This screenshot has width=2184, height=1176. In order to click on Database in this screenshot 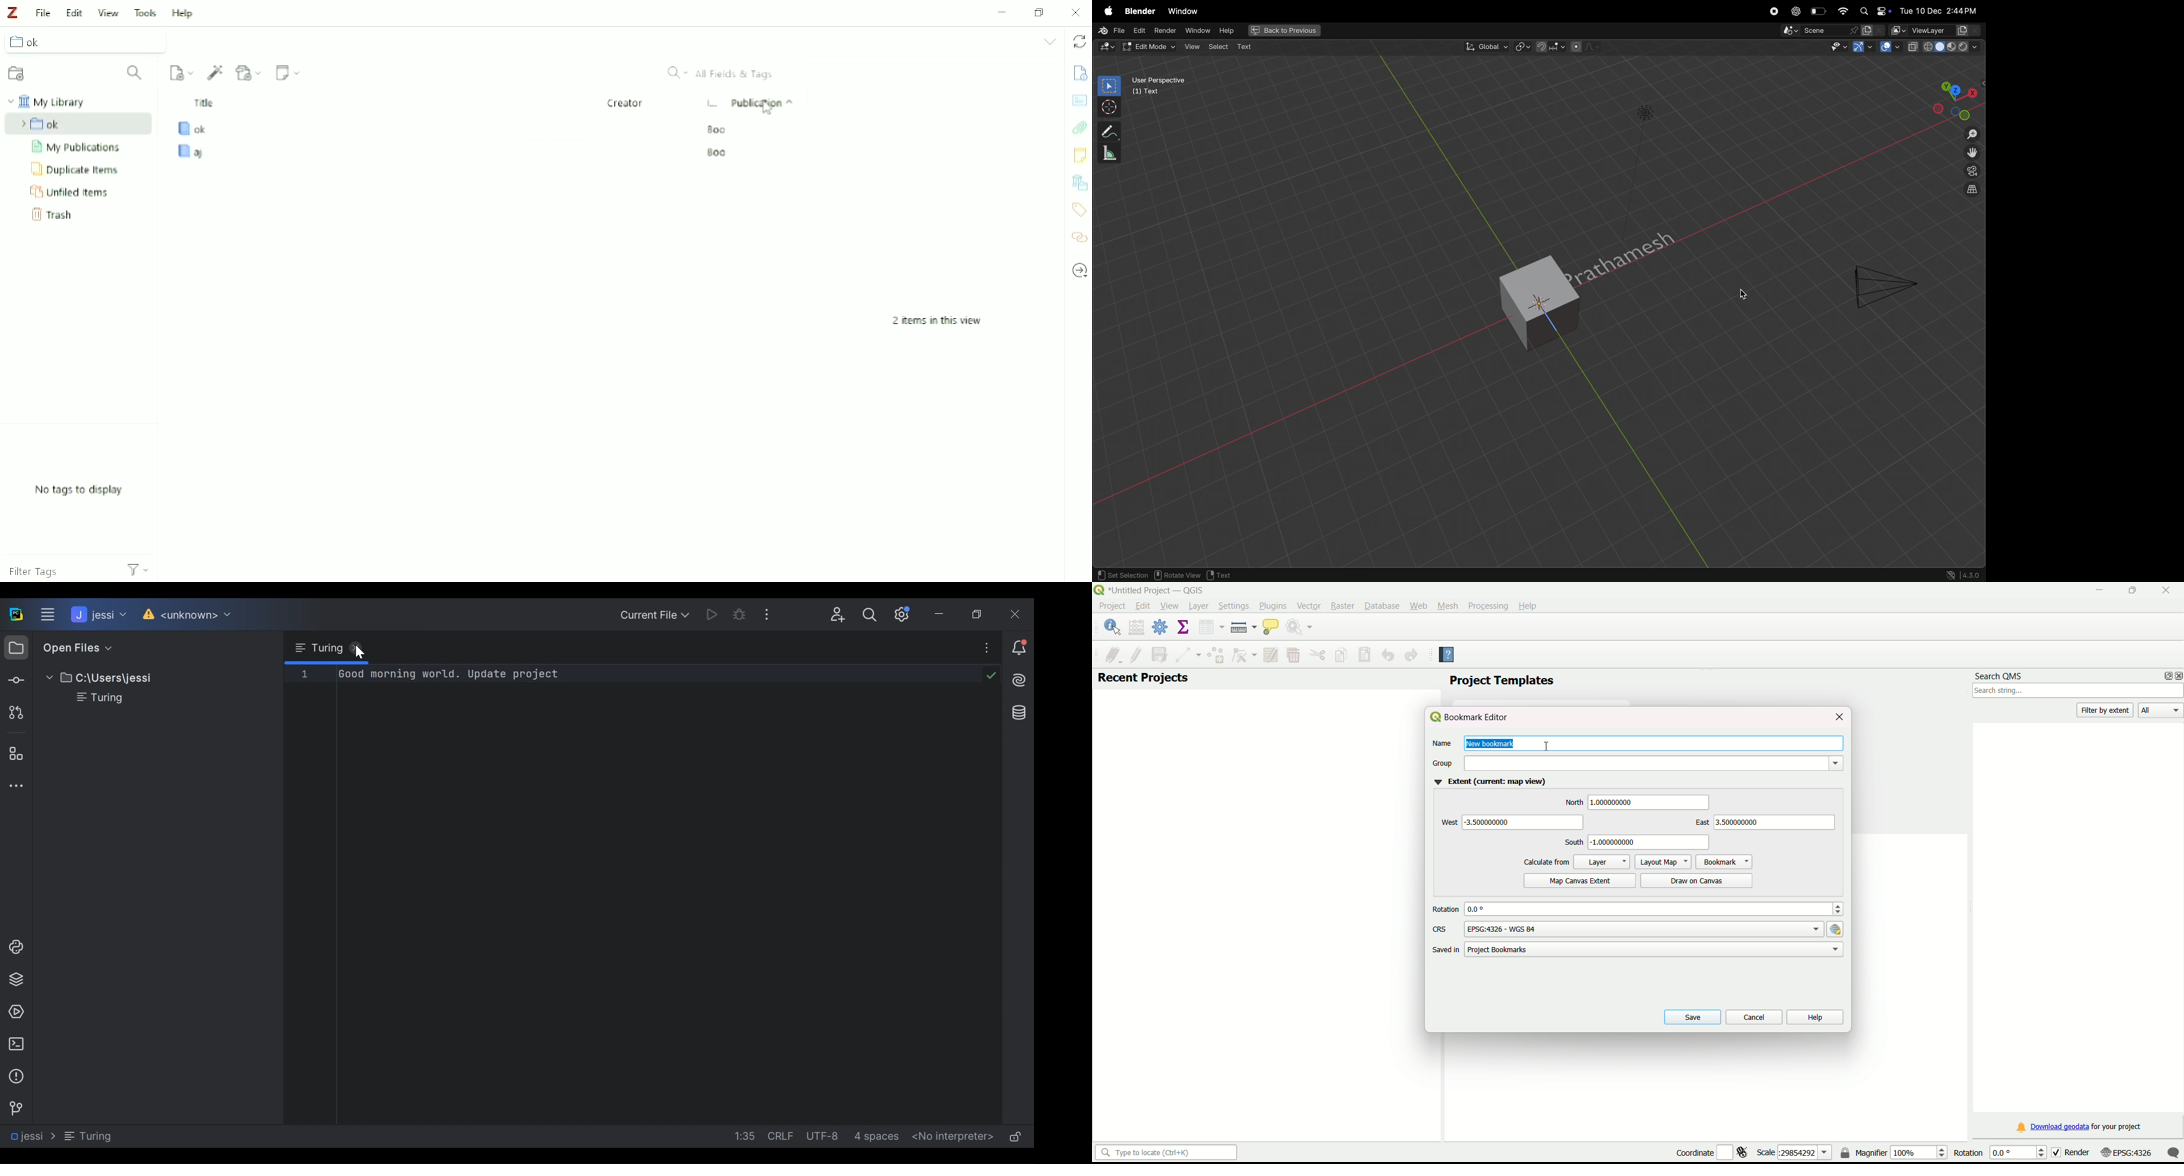, I will do `click(1020, 713)`.